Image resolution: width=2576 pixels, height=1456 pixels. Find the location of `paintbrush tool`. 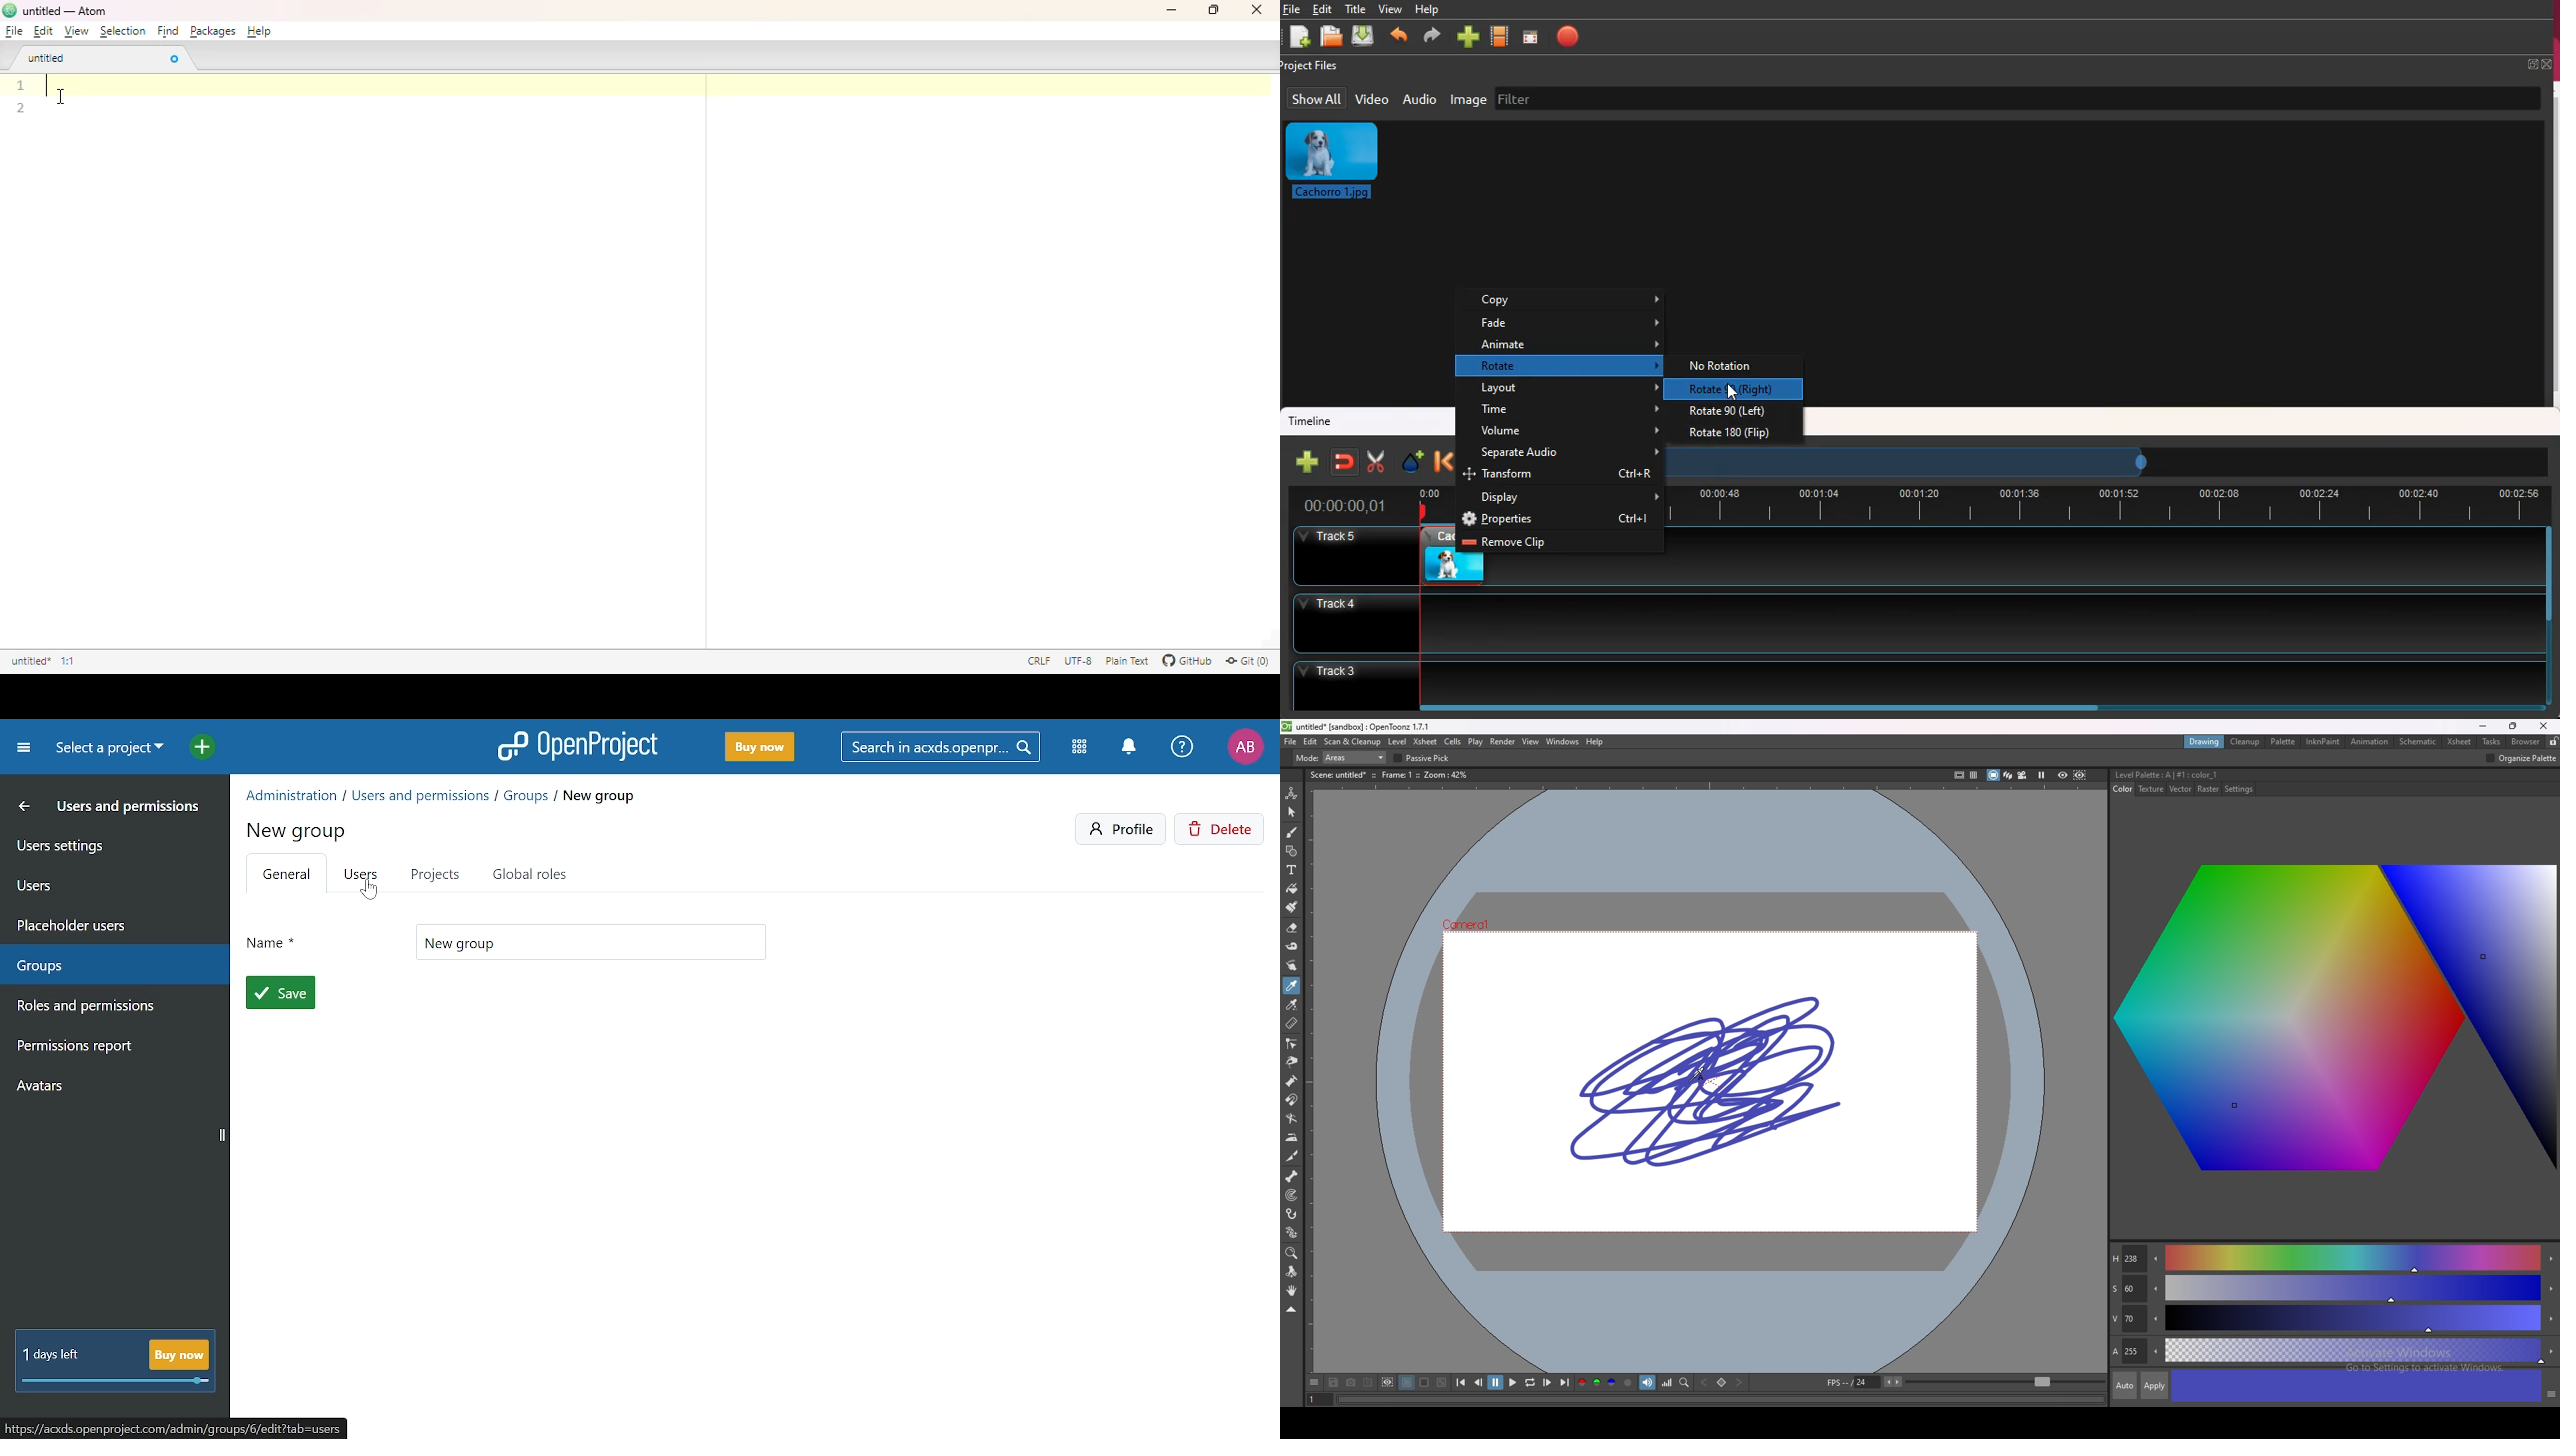

paintbrush tool is located at coordinates (1293, 906).